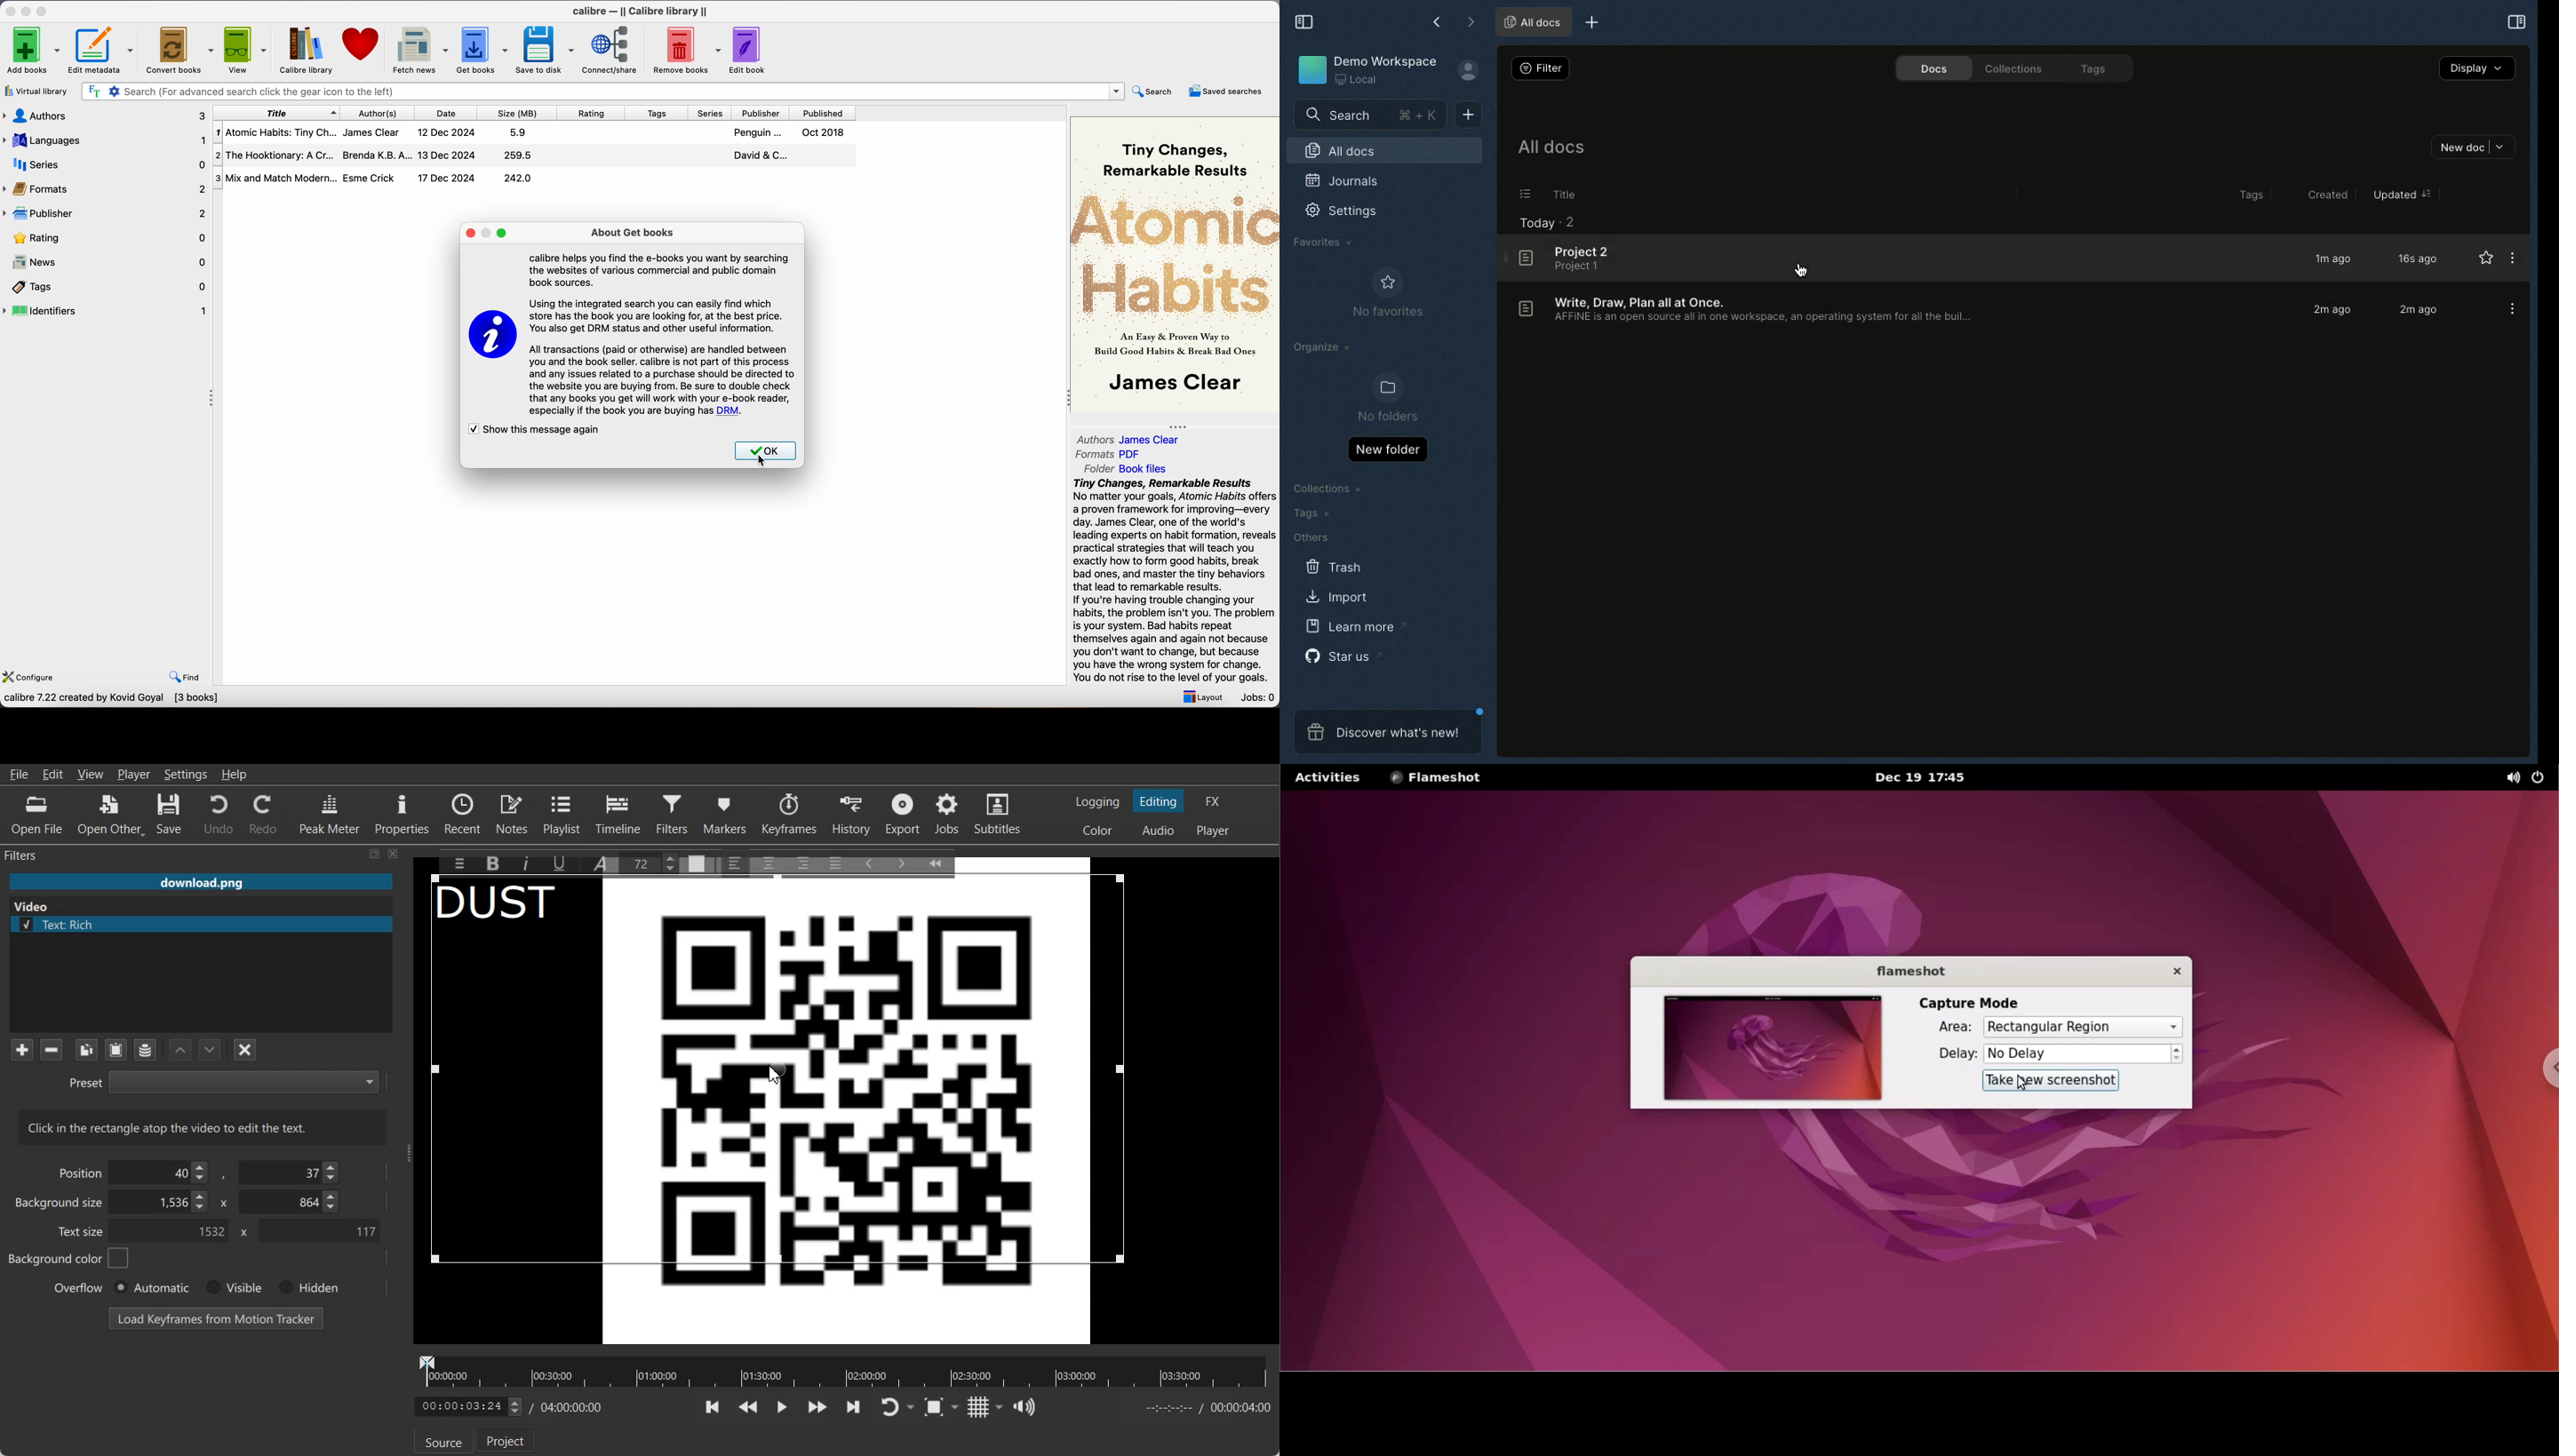 Image resolution: width=2576 pixels, height=1456 pixels. Describe the element at coordinates (657, 314) in the screenshot. I see `Using the integrated search you can easily find which store has the books you are looking for, at the best price. You also get DRM status and other useful information.` at that location.